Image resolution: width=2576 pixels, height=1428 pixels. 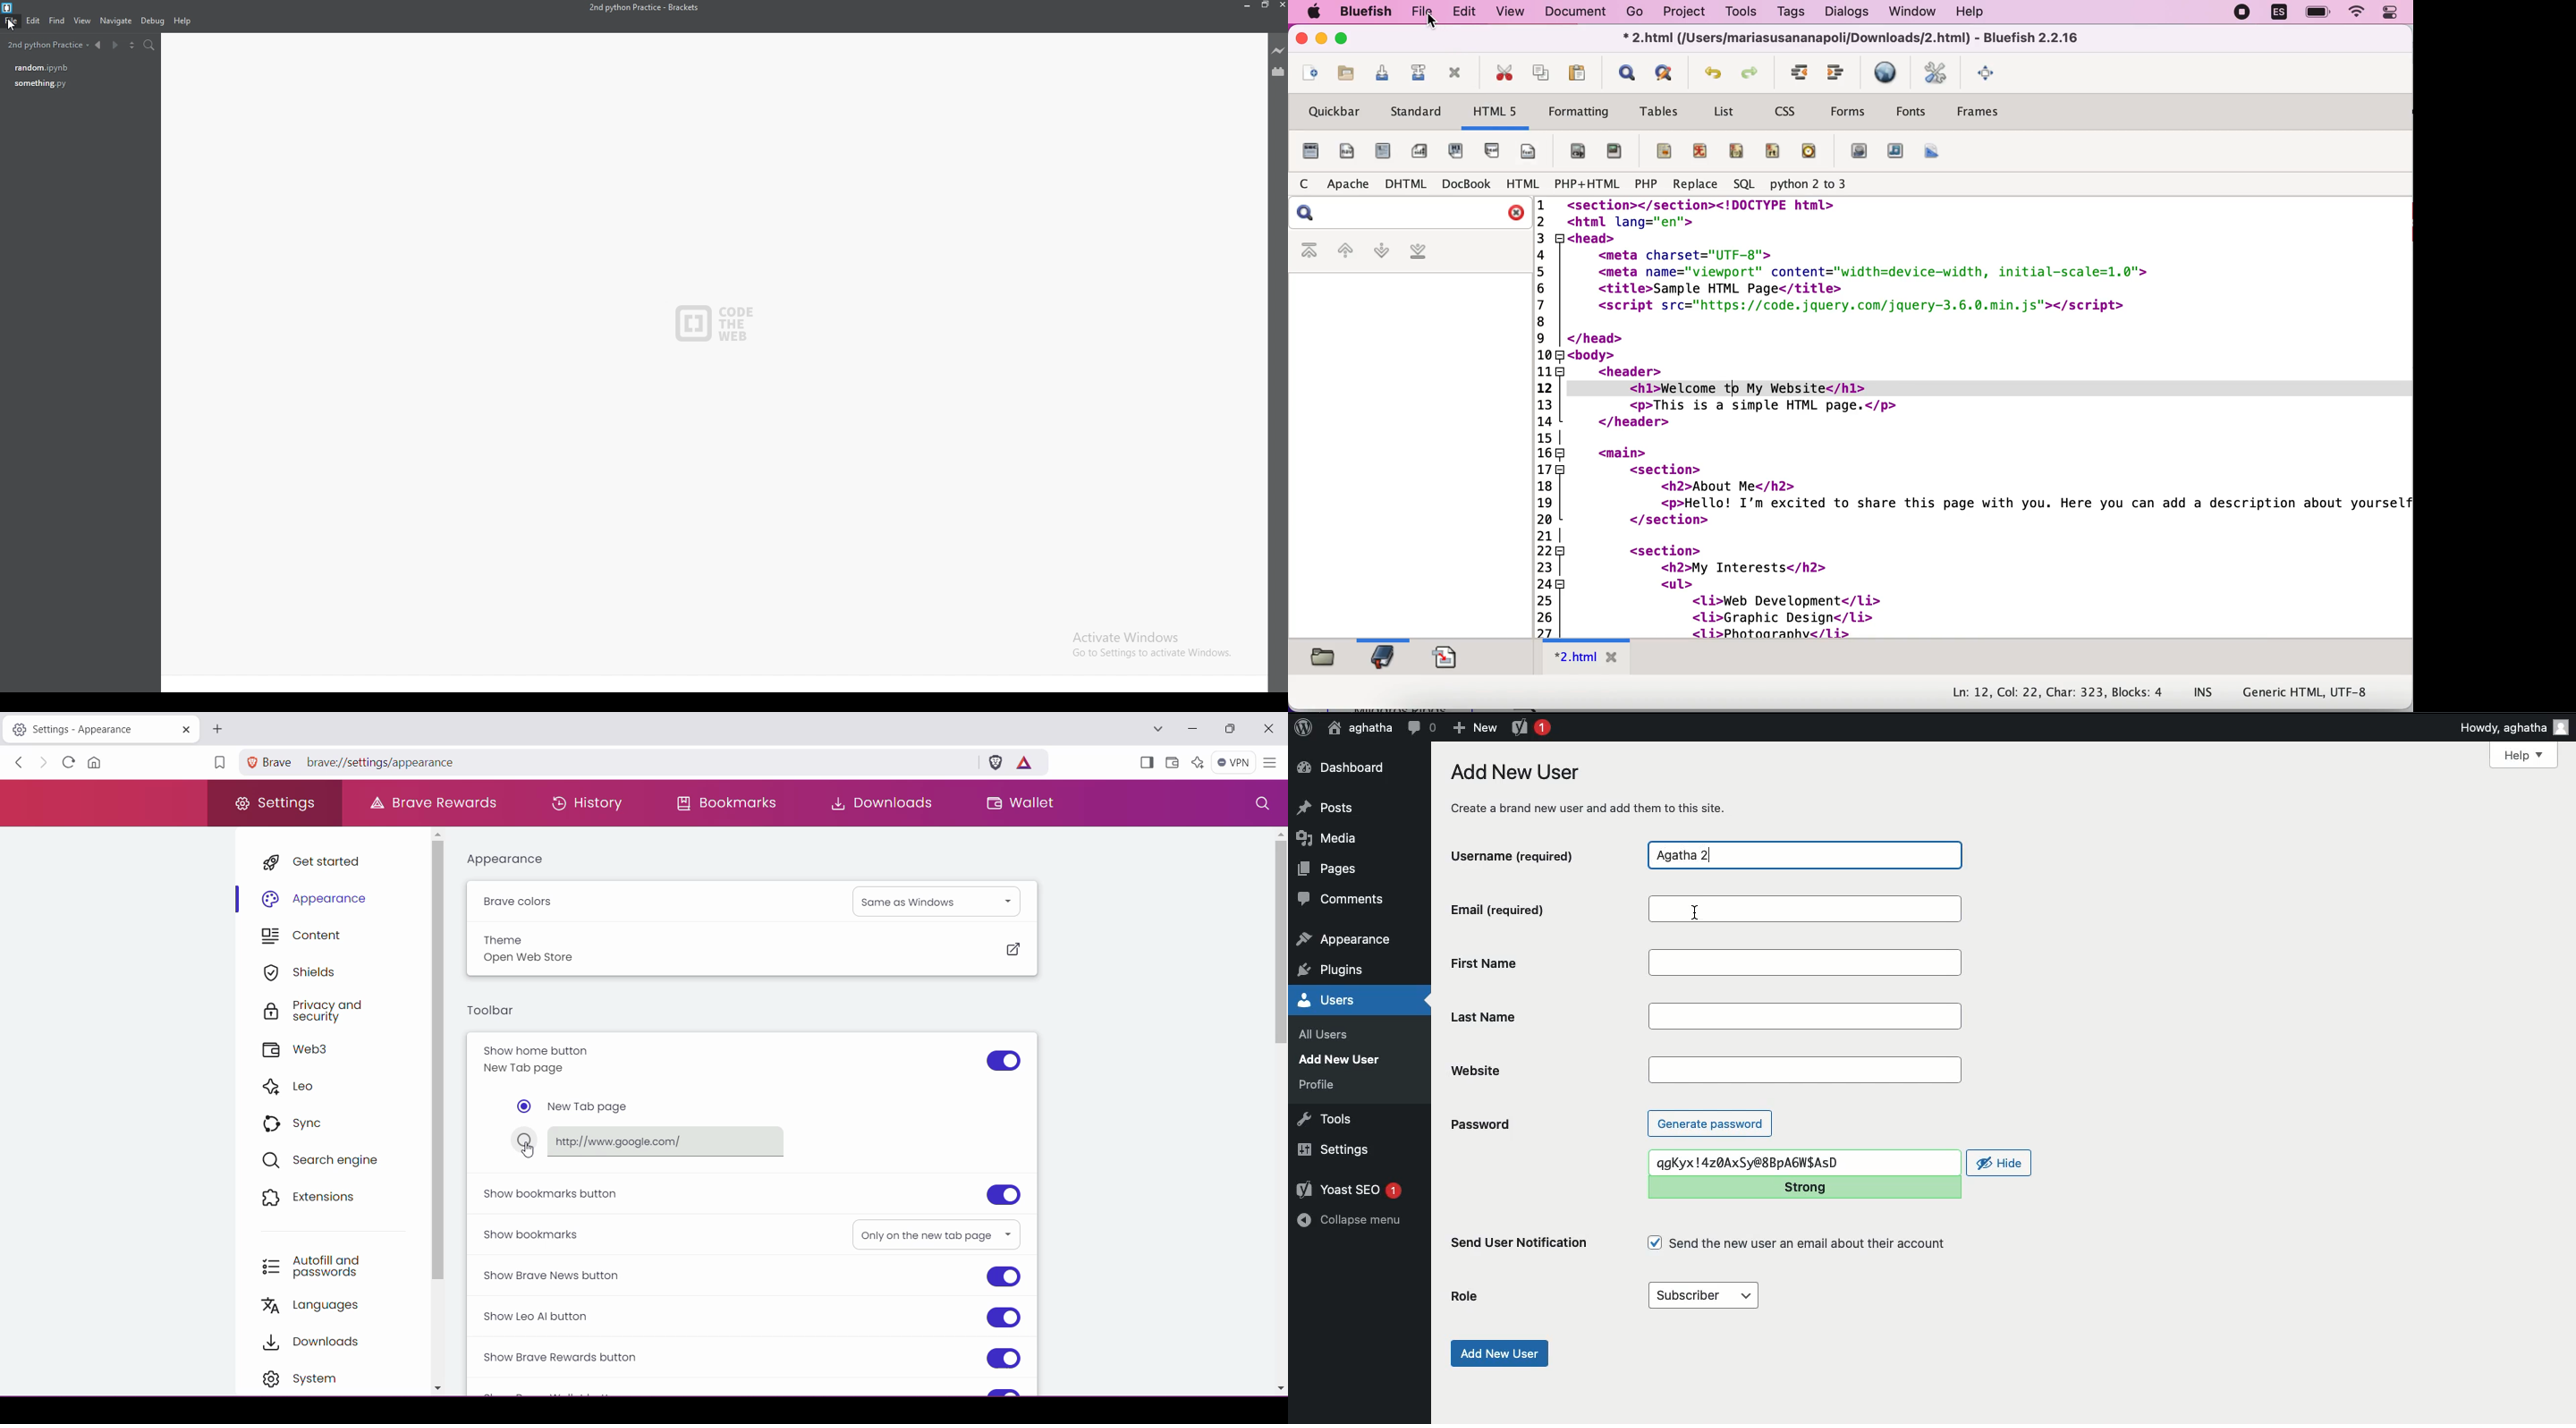 I want to click on window, so click(x=1907, y=12).